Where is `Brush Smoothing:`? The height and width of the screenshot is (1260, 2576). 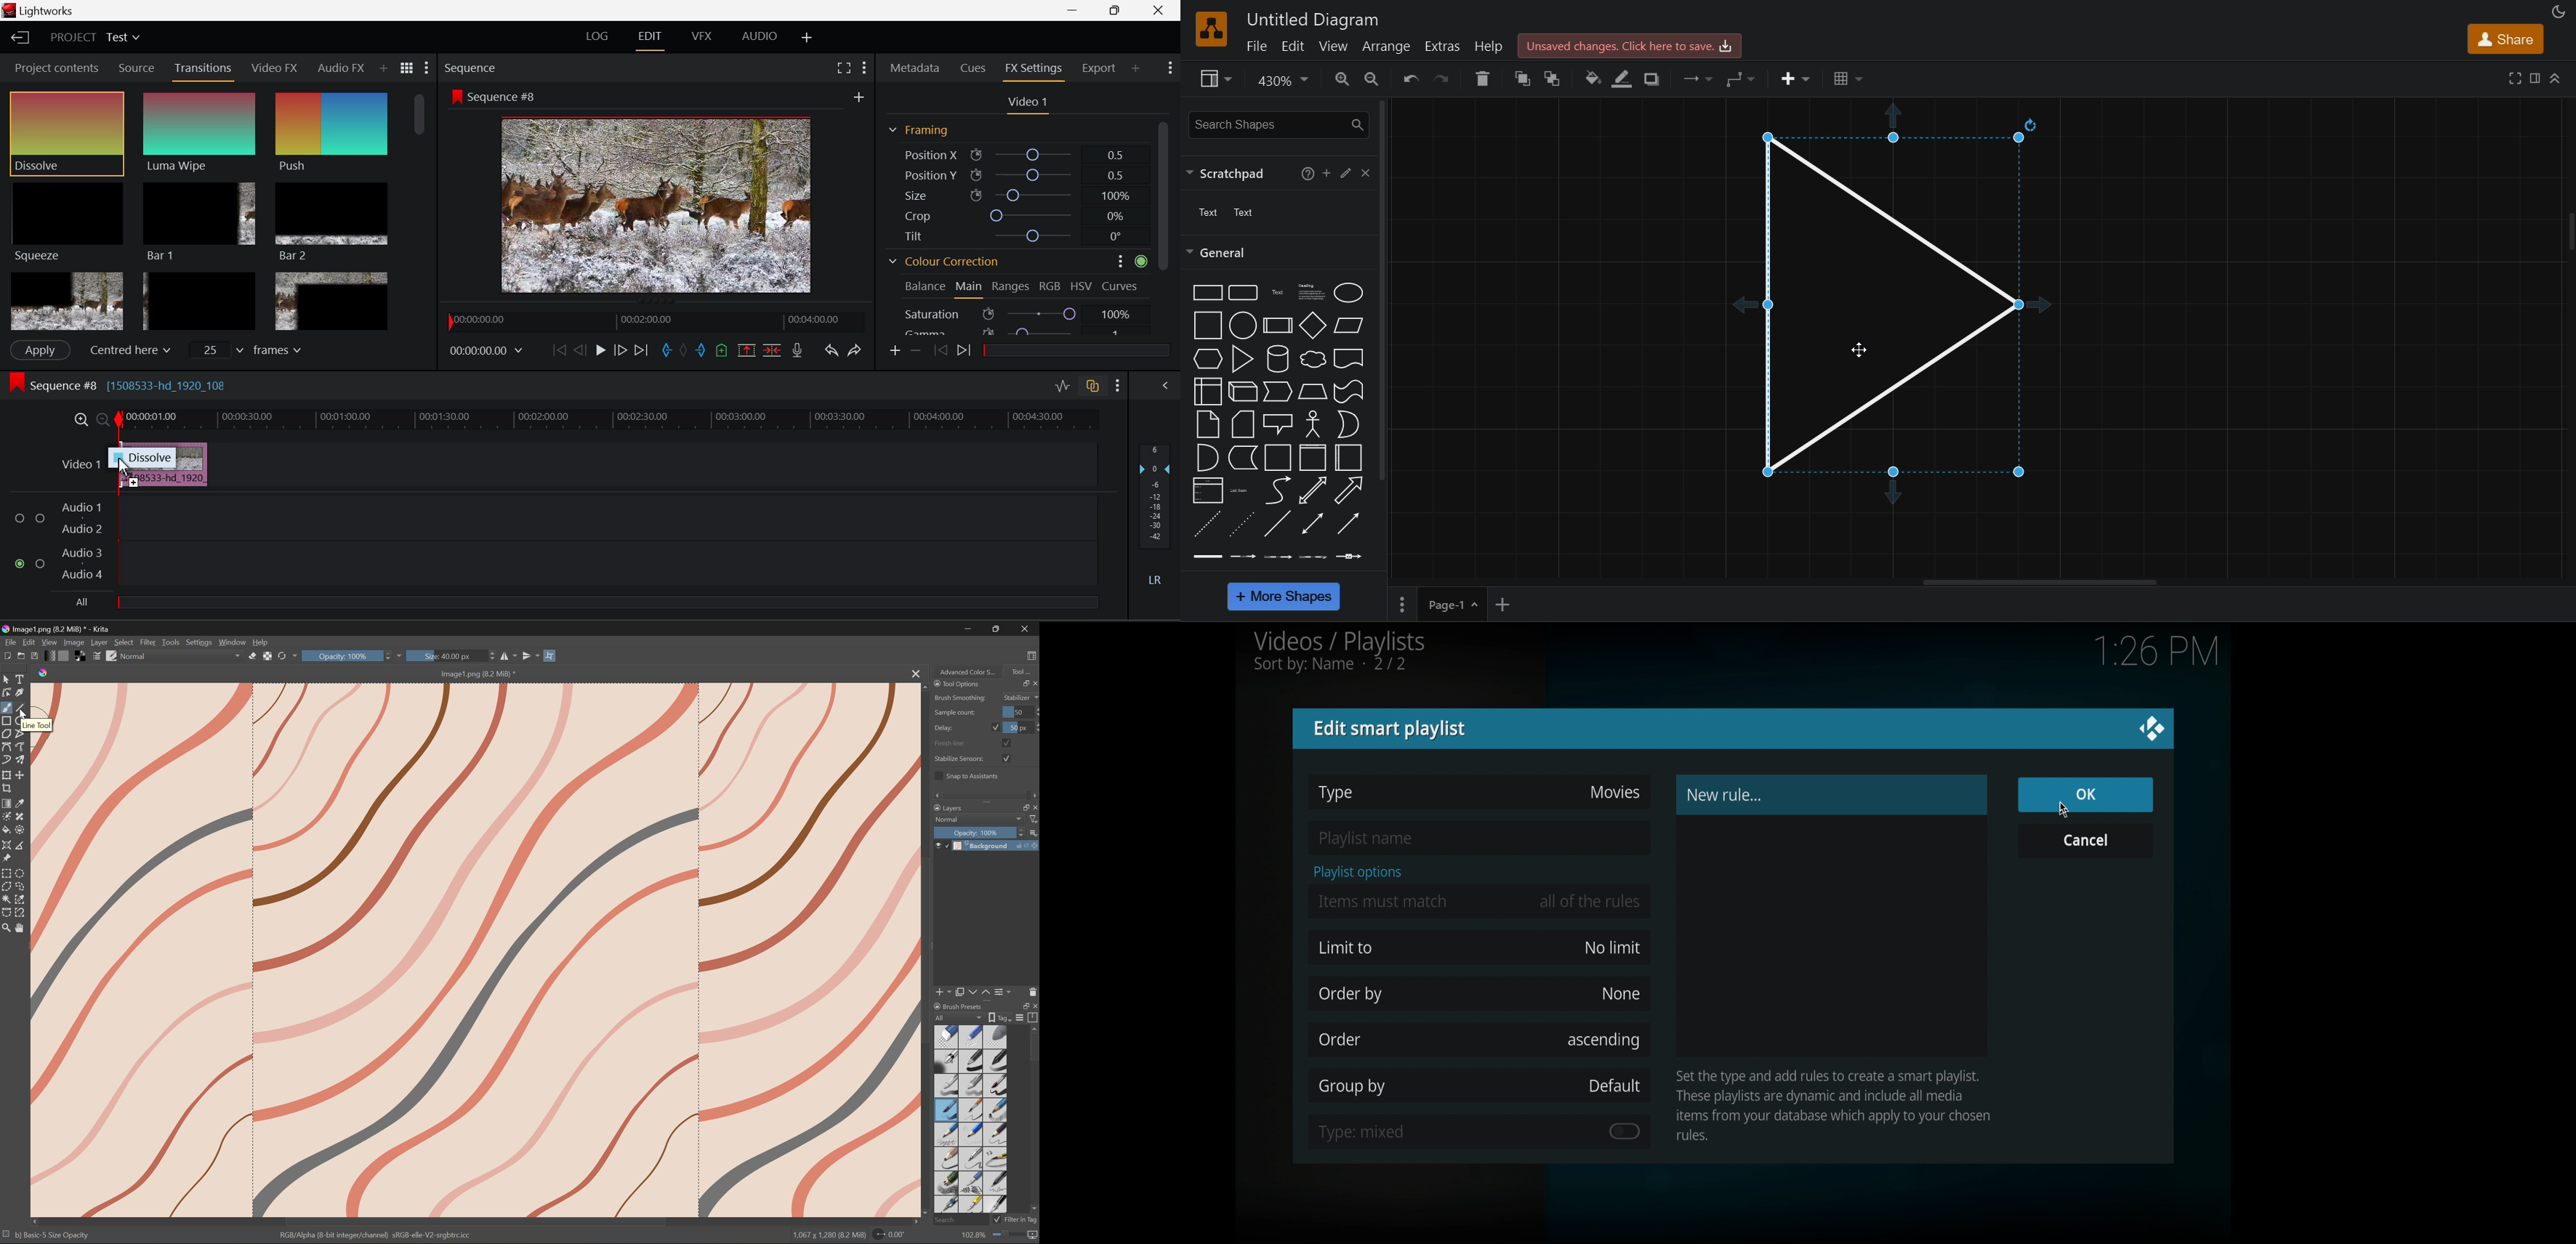
Brush Smoothing: is located at coordinates (959, 698).